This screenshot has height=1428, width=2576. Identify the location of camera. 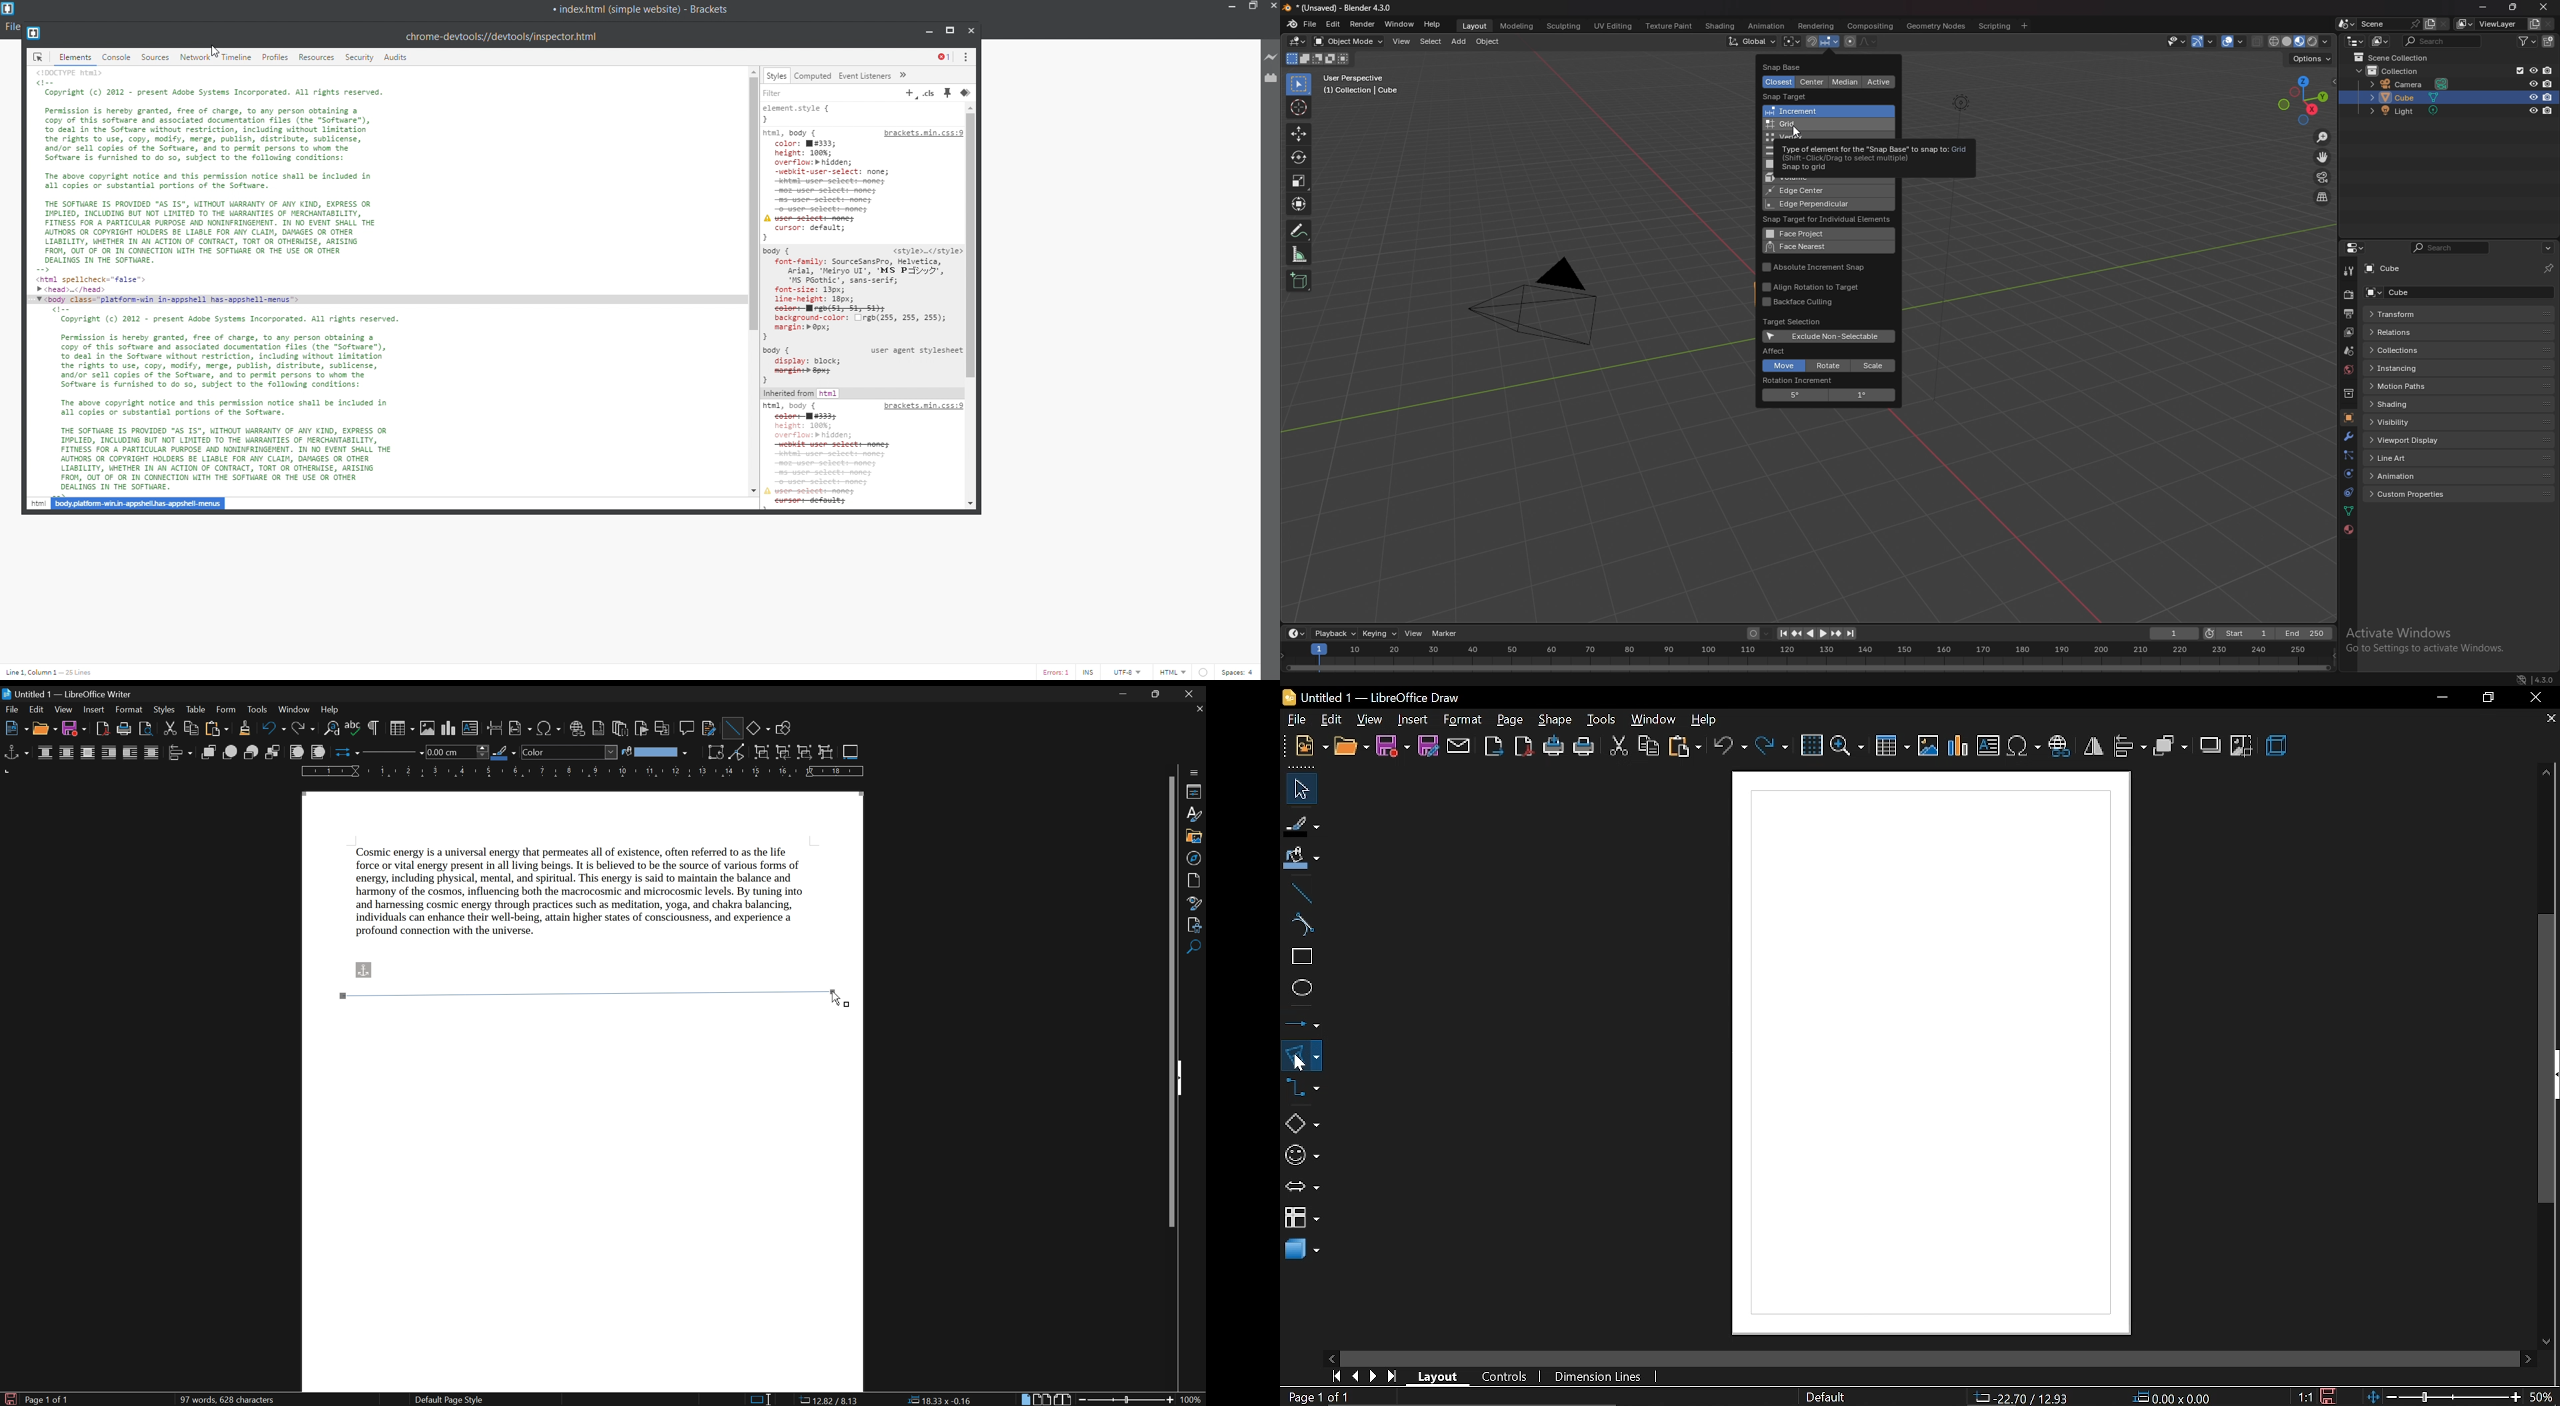
(2411, 85).